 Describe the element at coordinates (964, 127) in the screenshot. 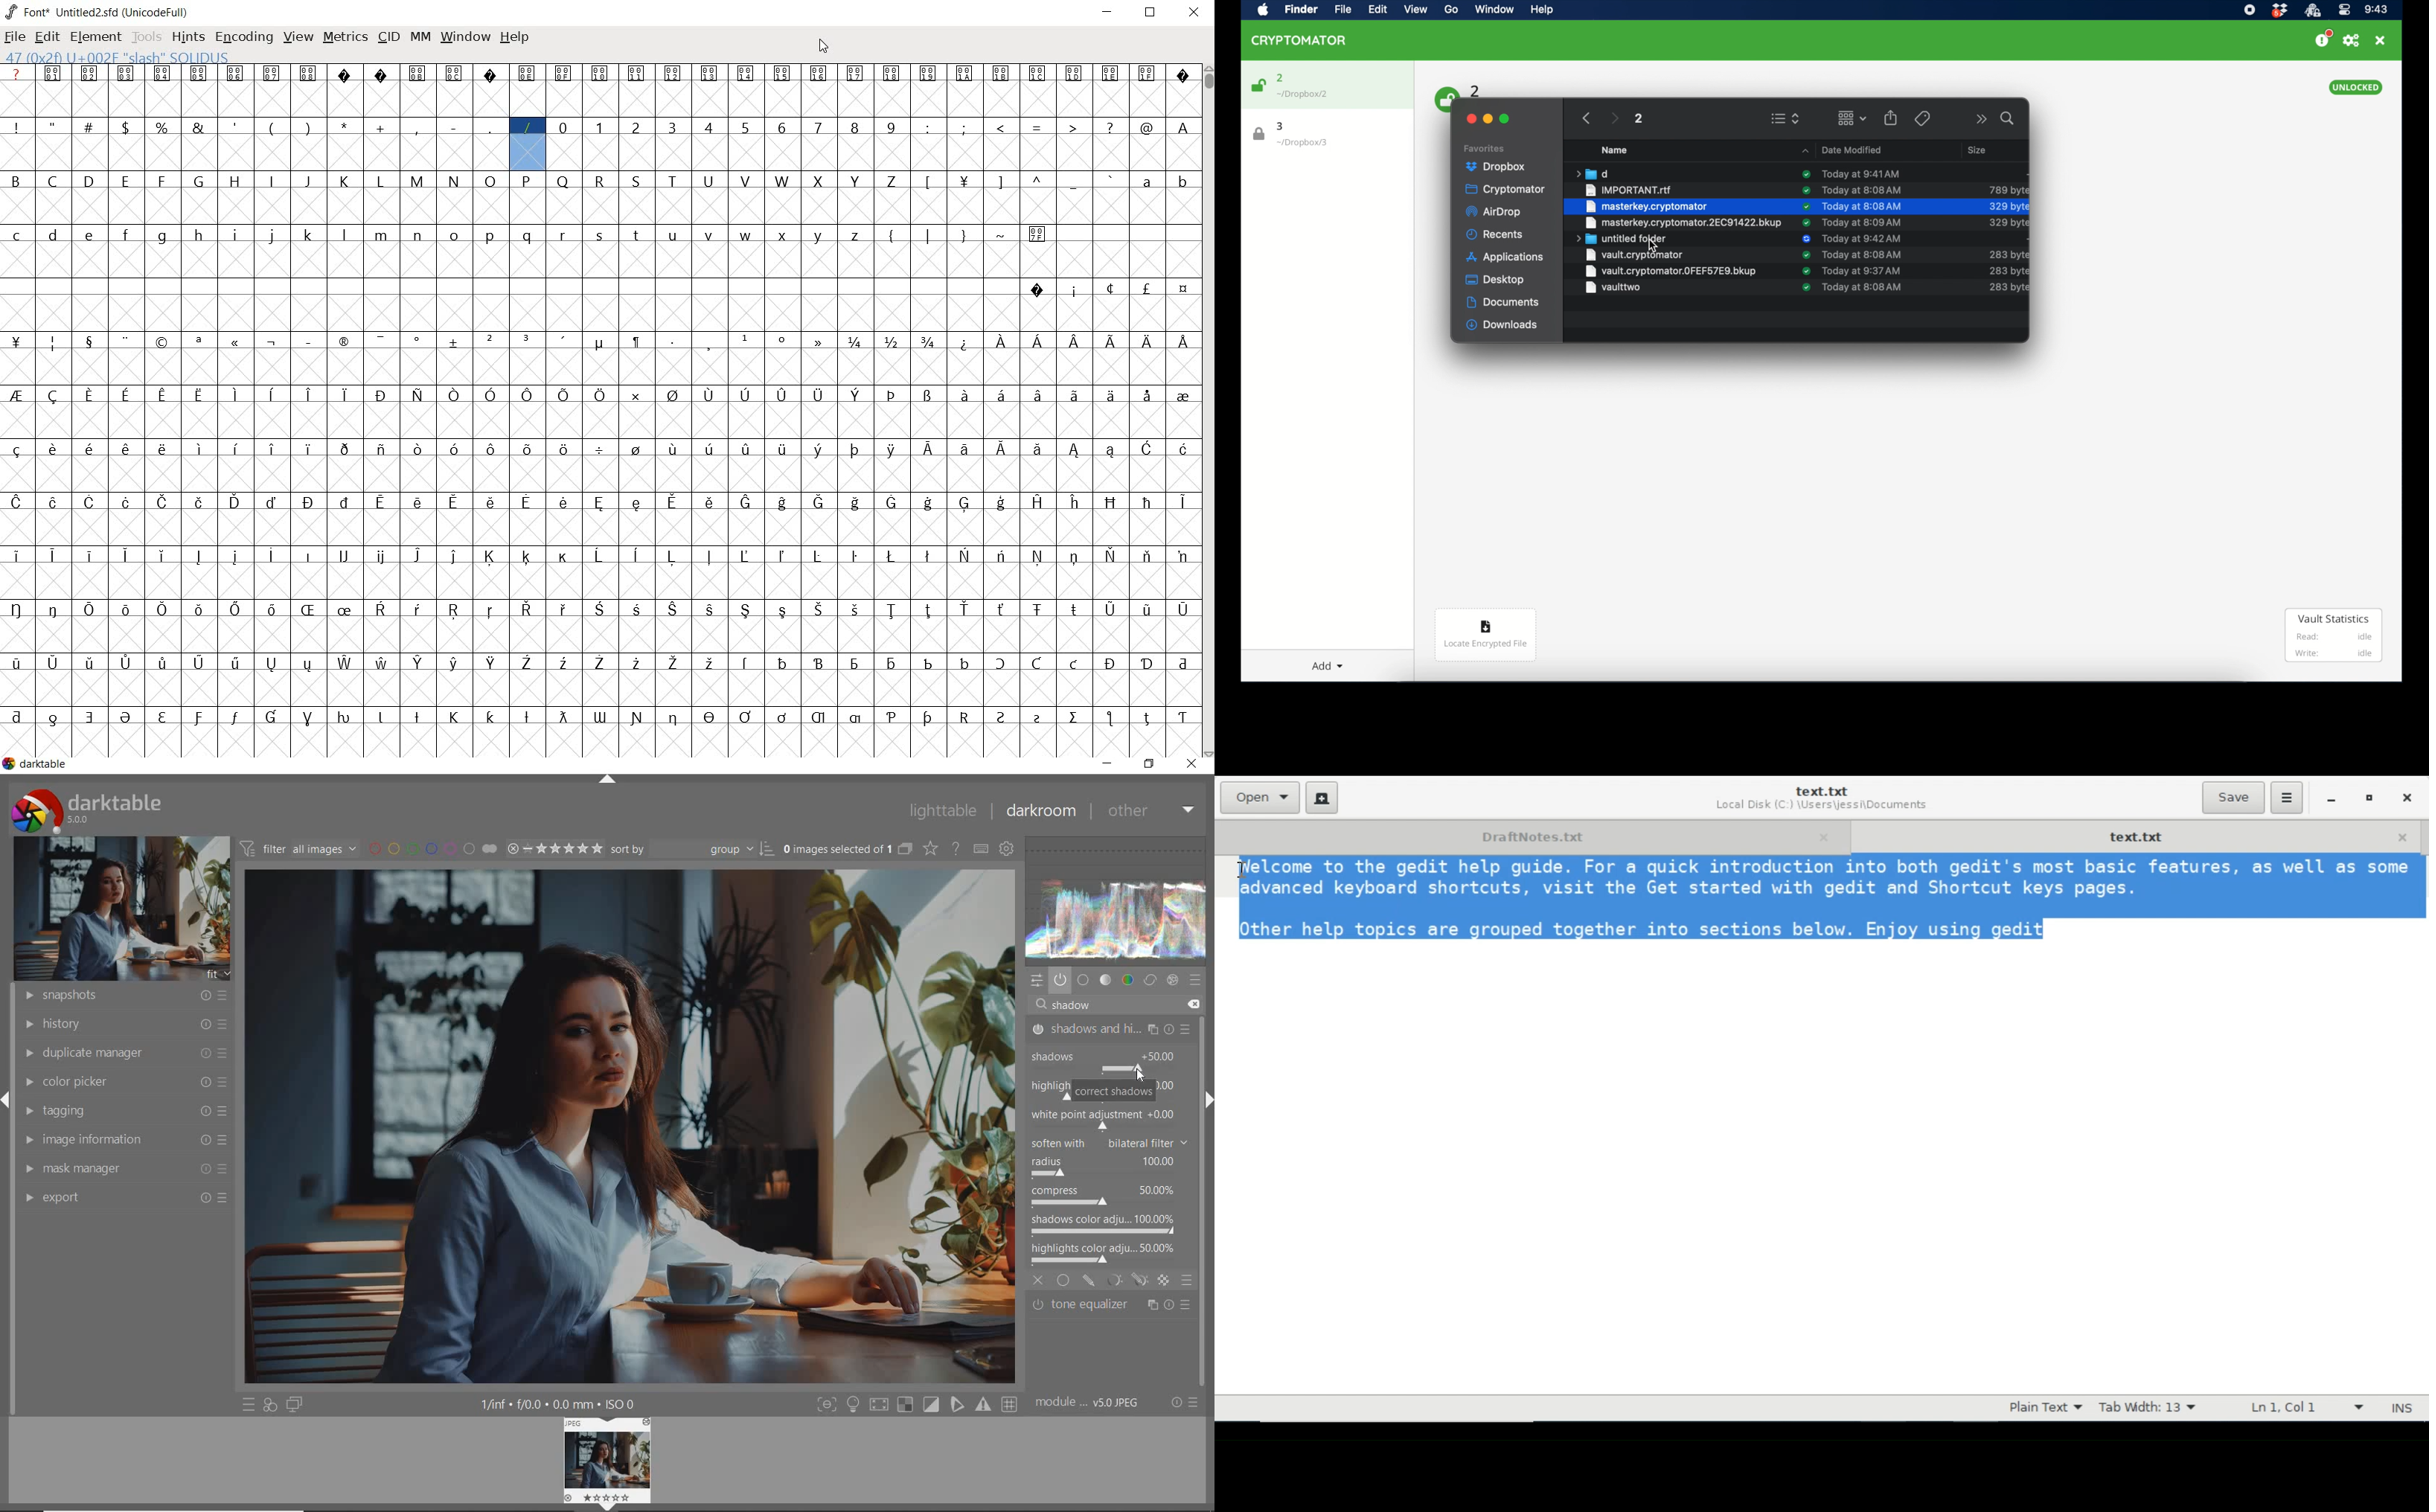

I see `glyph` at that location.